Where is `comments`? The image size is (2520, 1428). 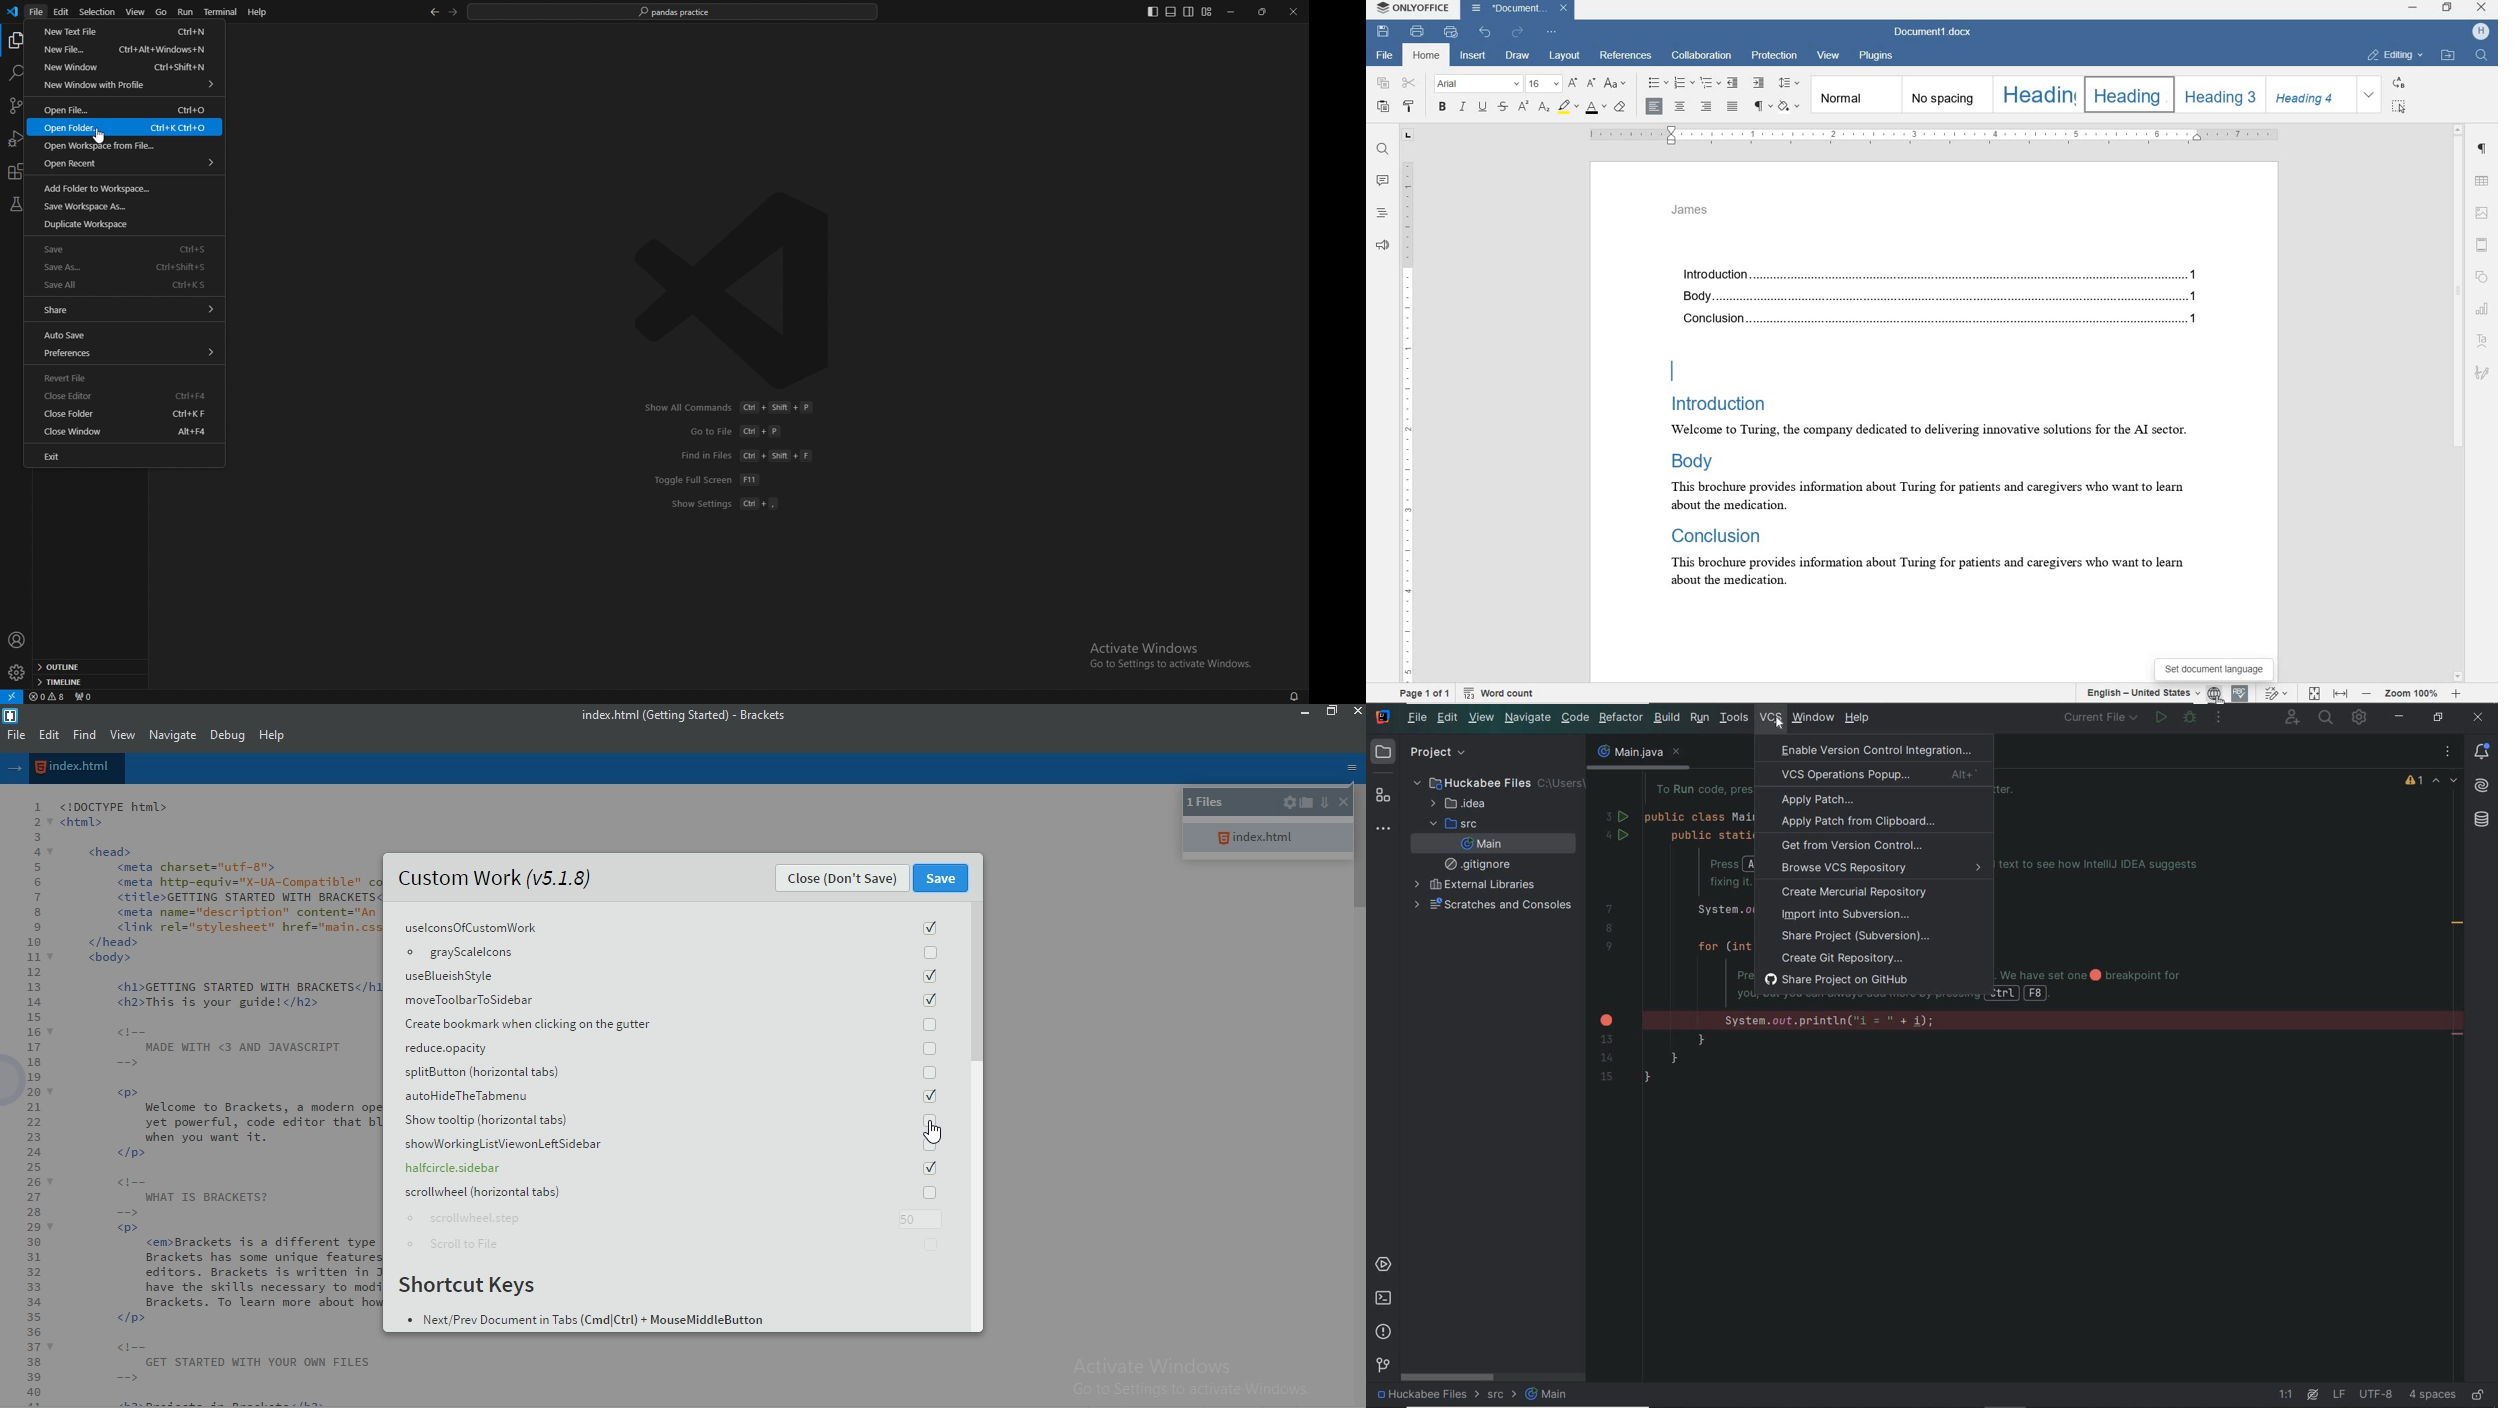
comments is located at coordinates (1382, 181).